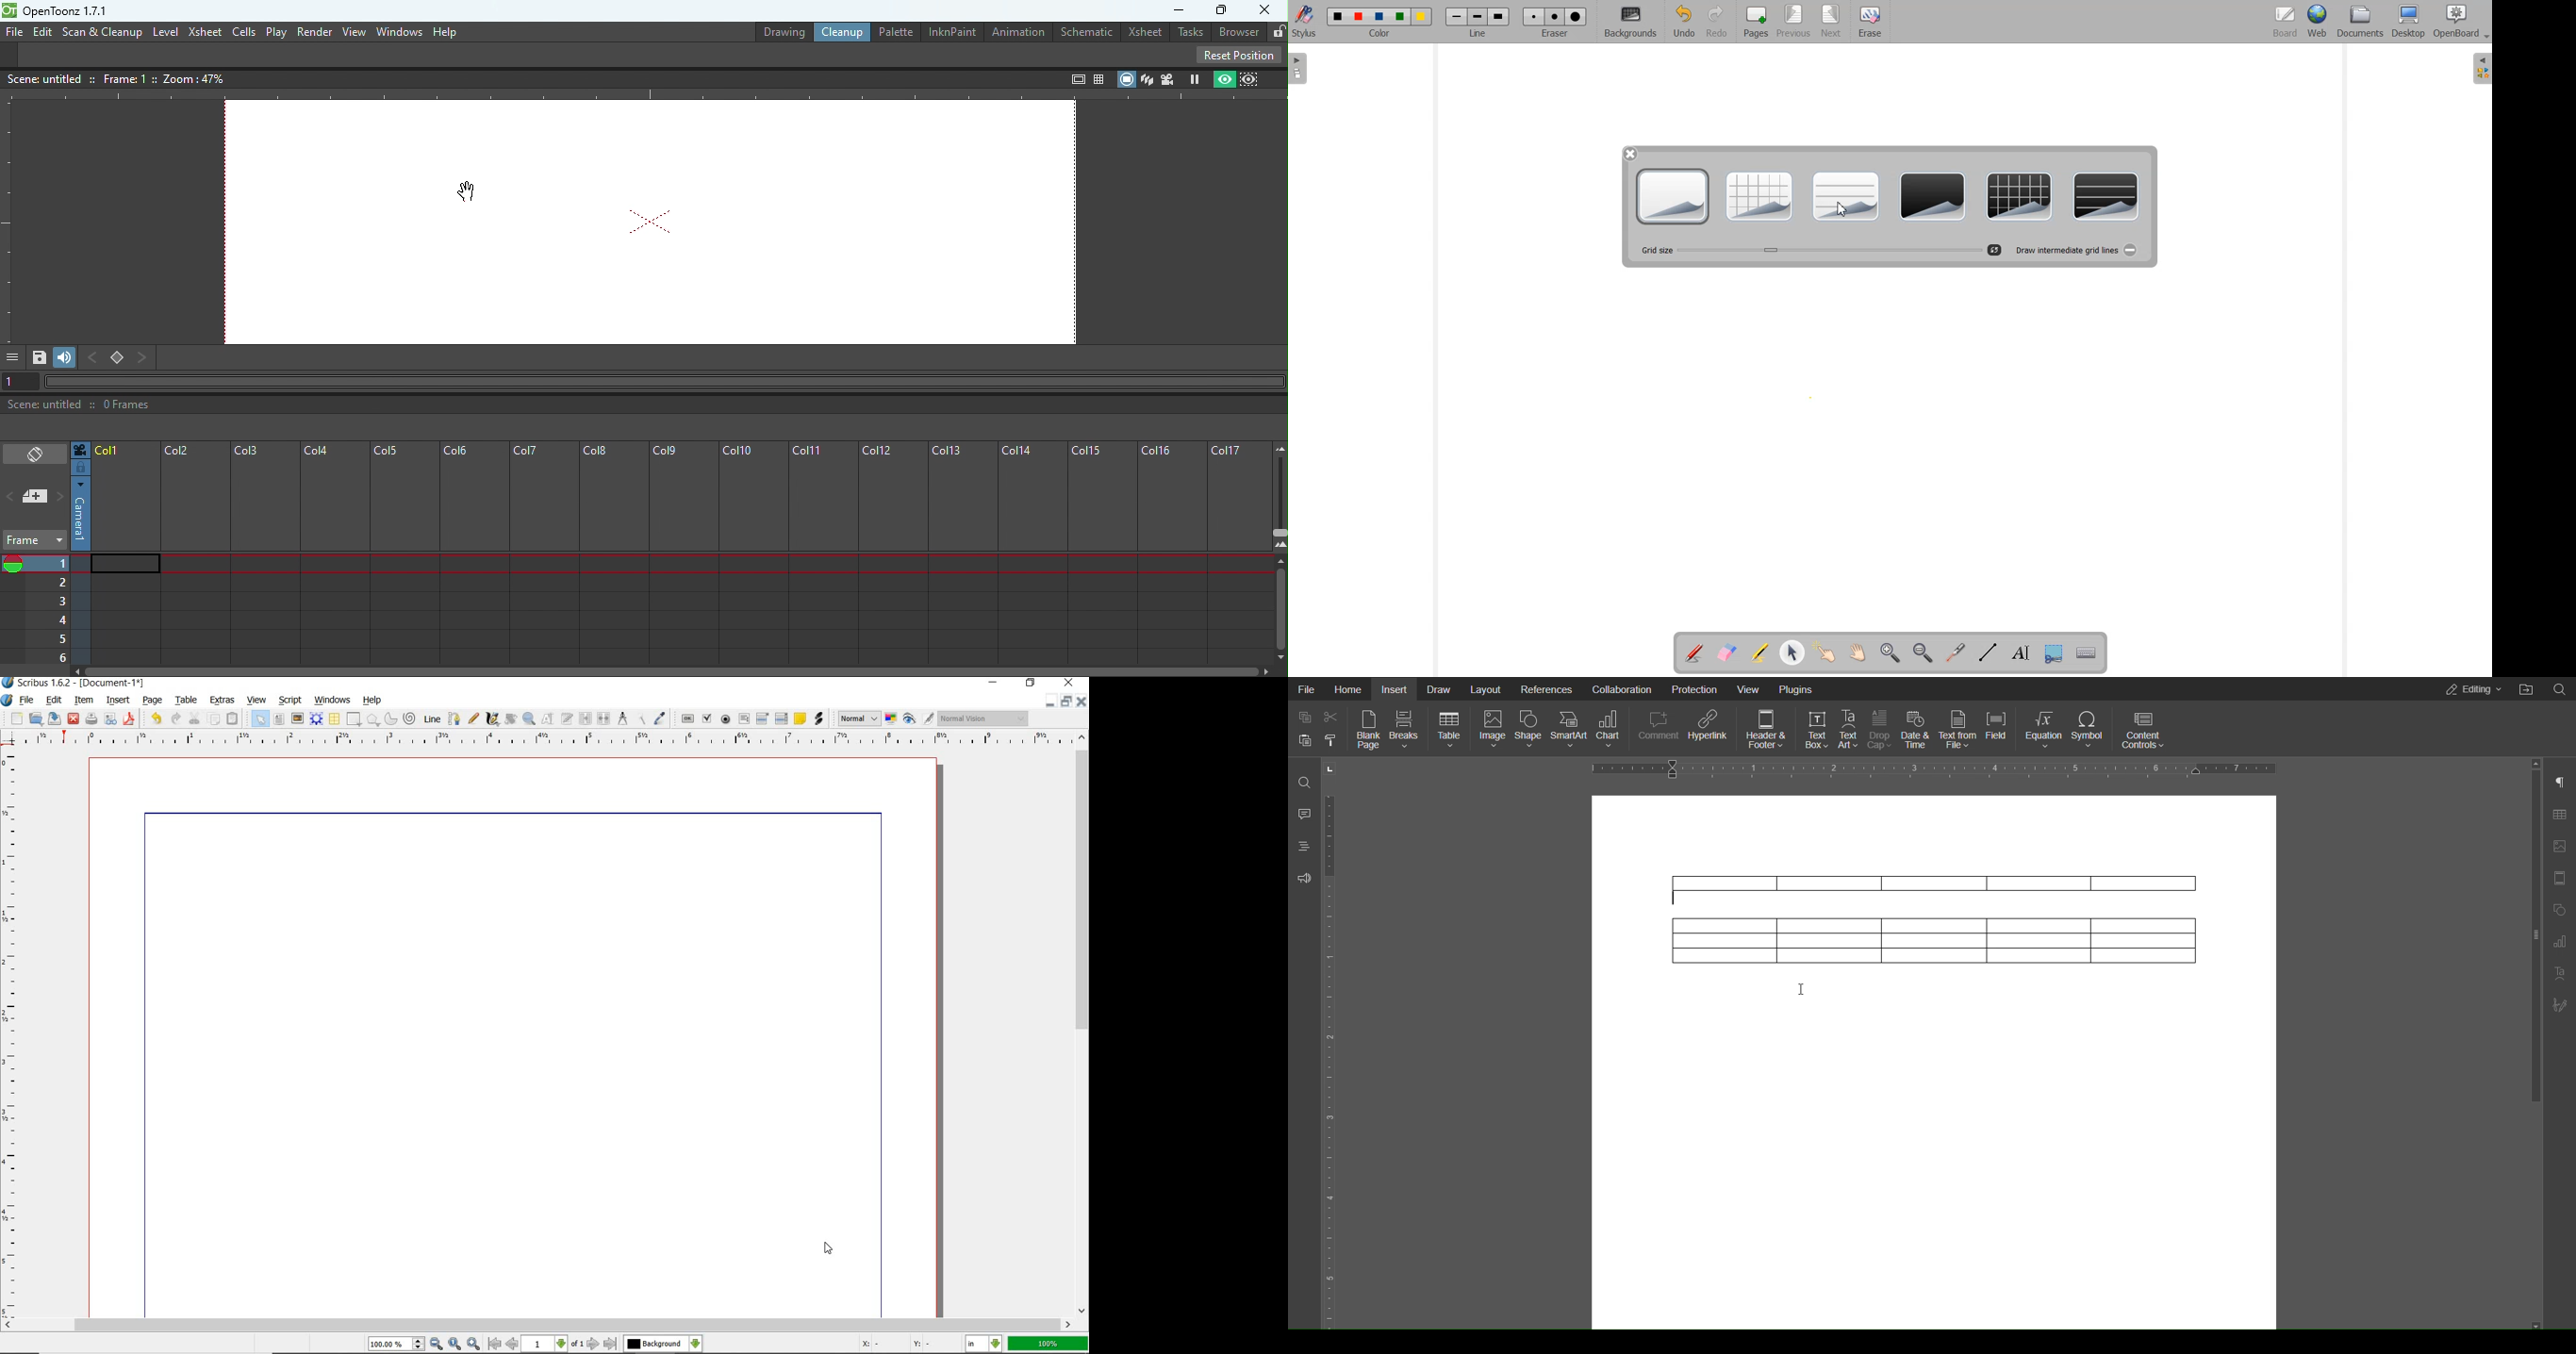 The image size is (2576, 1372). I want to click on Cursor, so click(1806, 994).